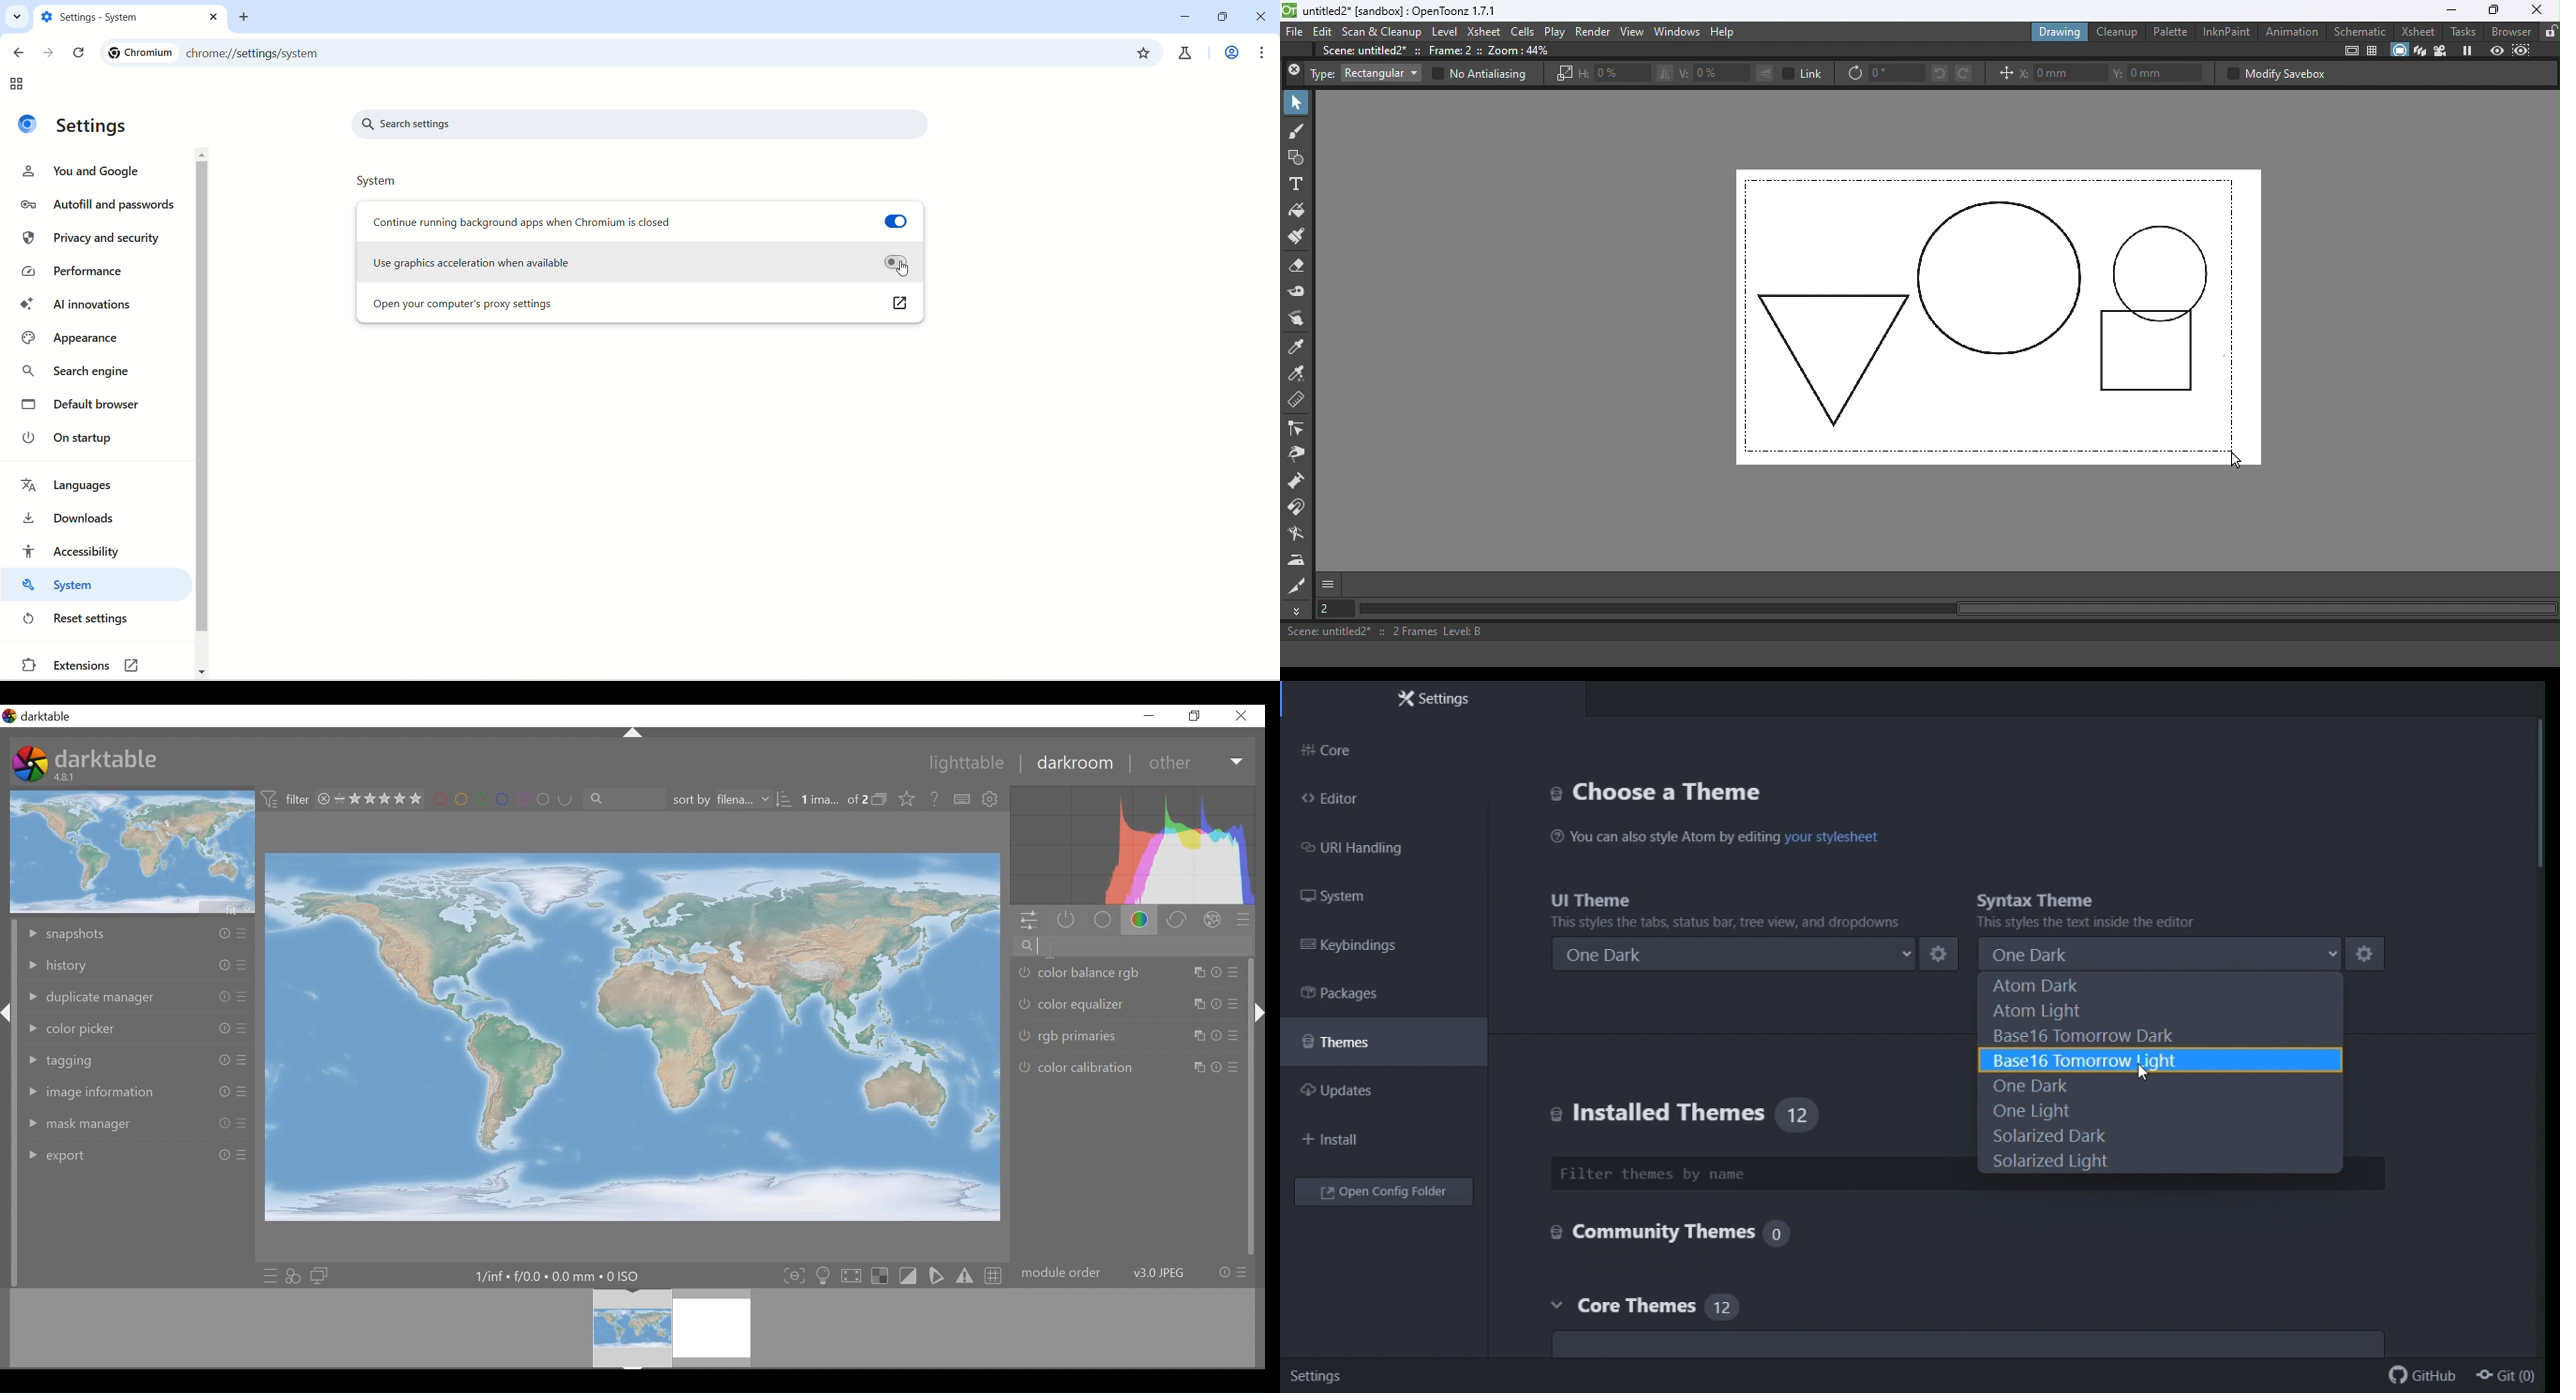 The height and width of the screenshot is (1400, 2576). What do you see at coordinates (97, 205) in the screenshot?
I see `autofill and passwords` at bounding box center [97, 205].